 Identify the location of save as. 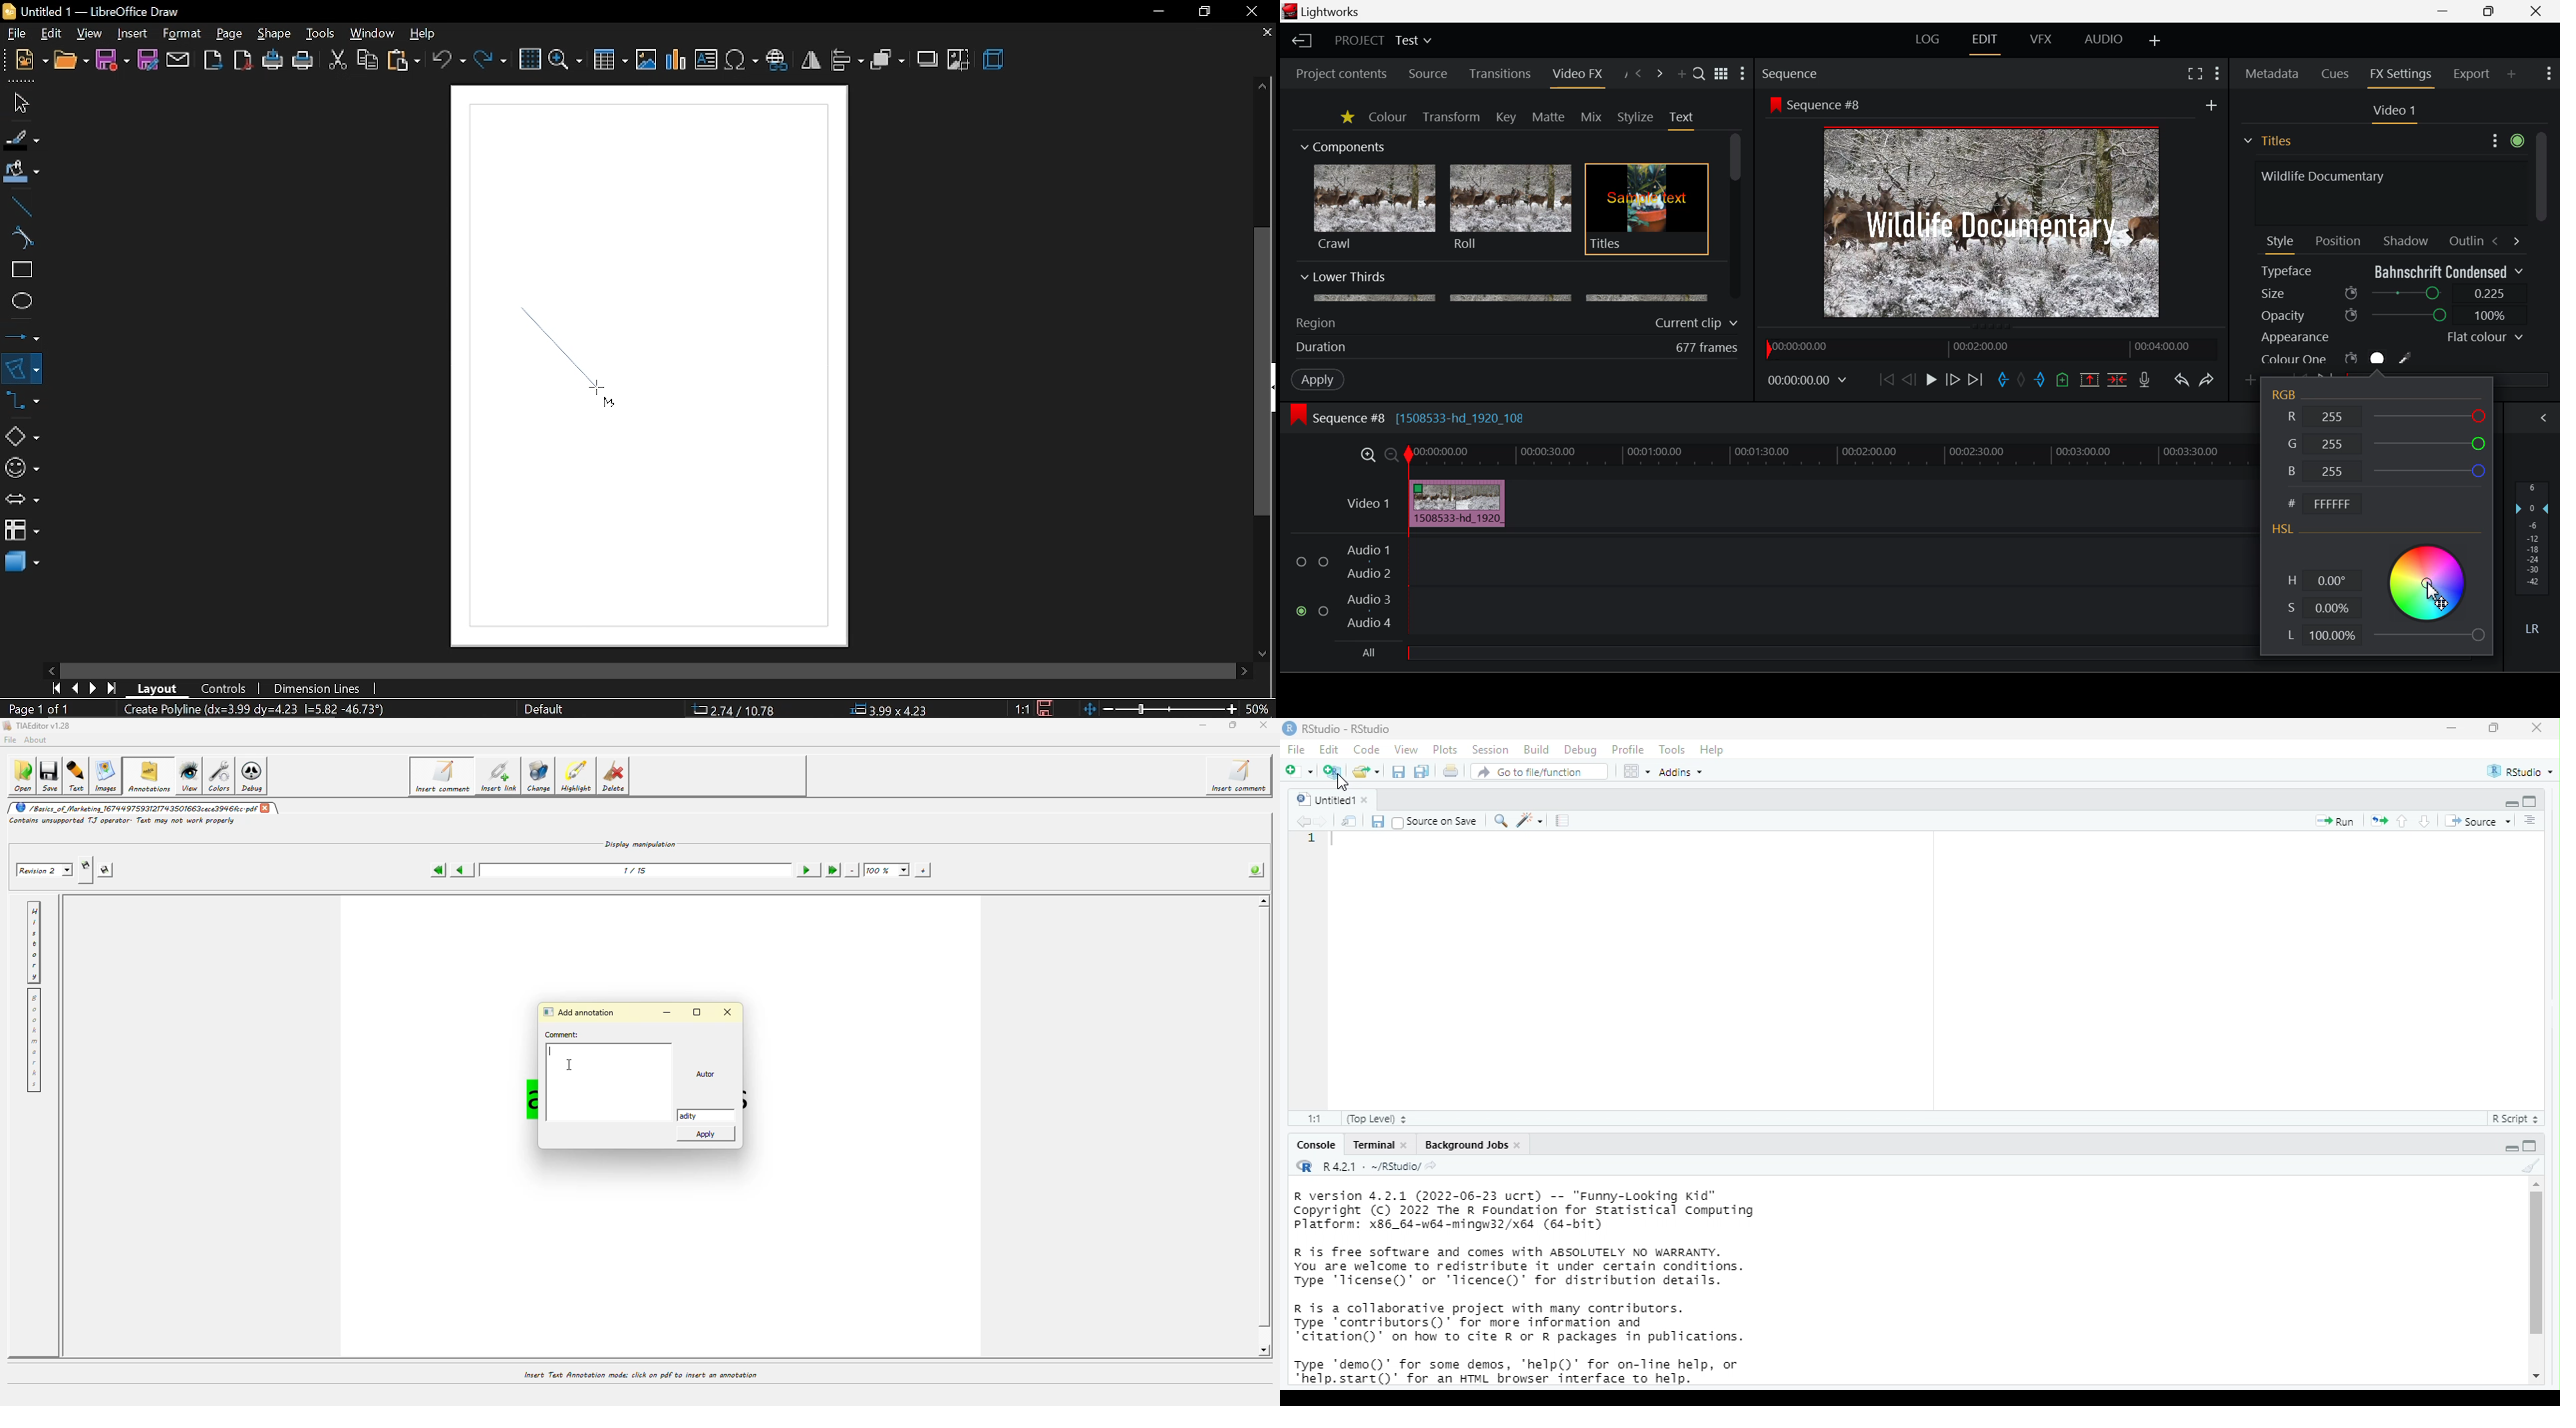
(148, 61).